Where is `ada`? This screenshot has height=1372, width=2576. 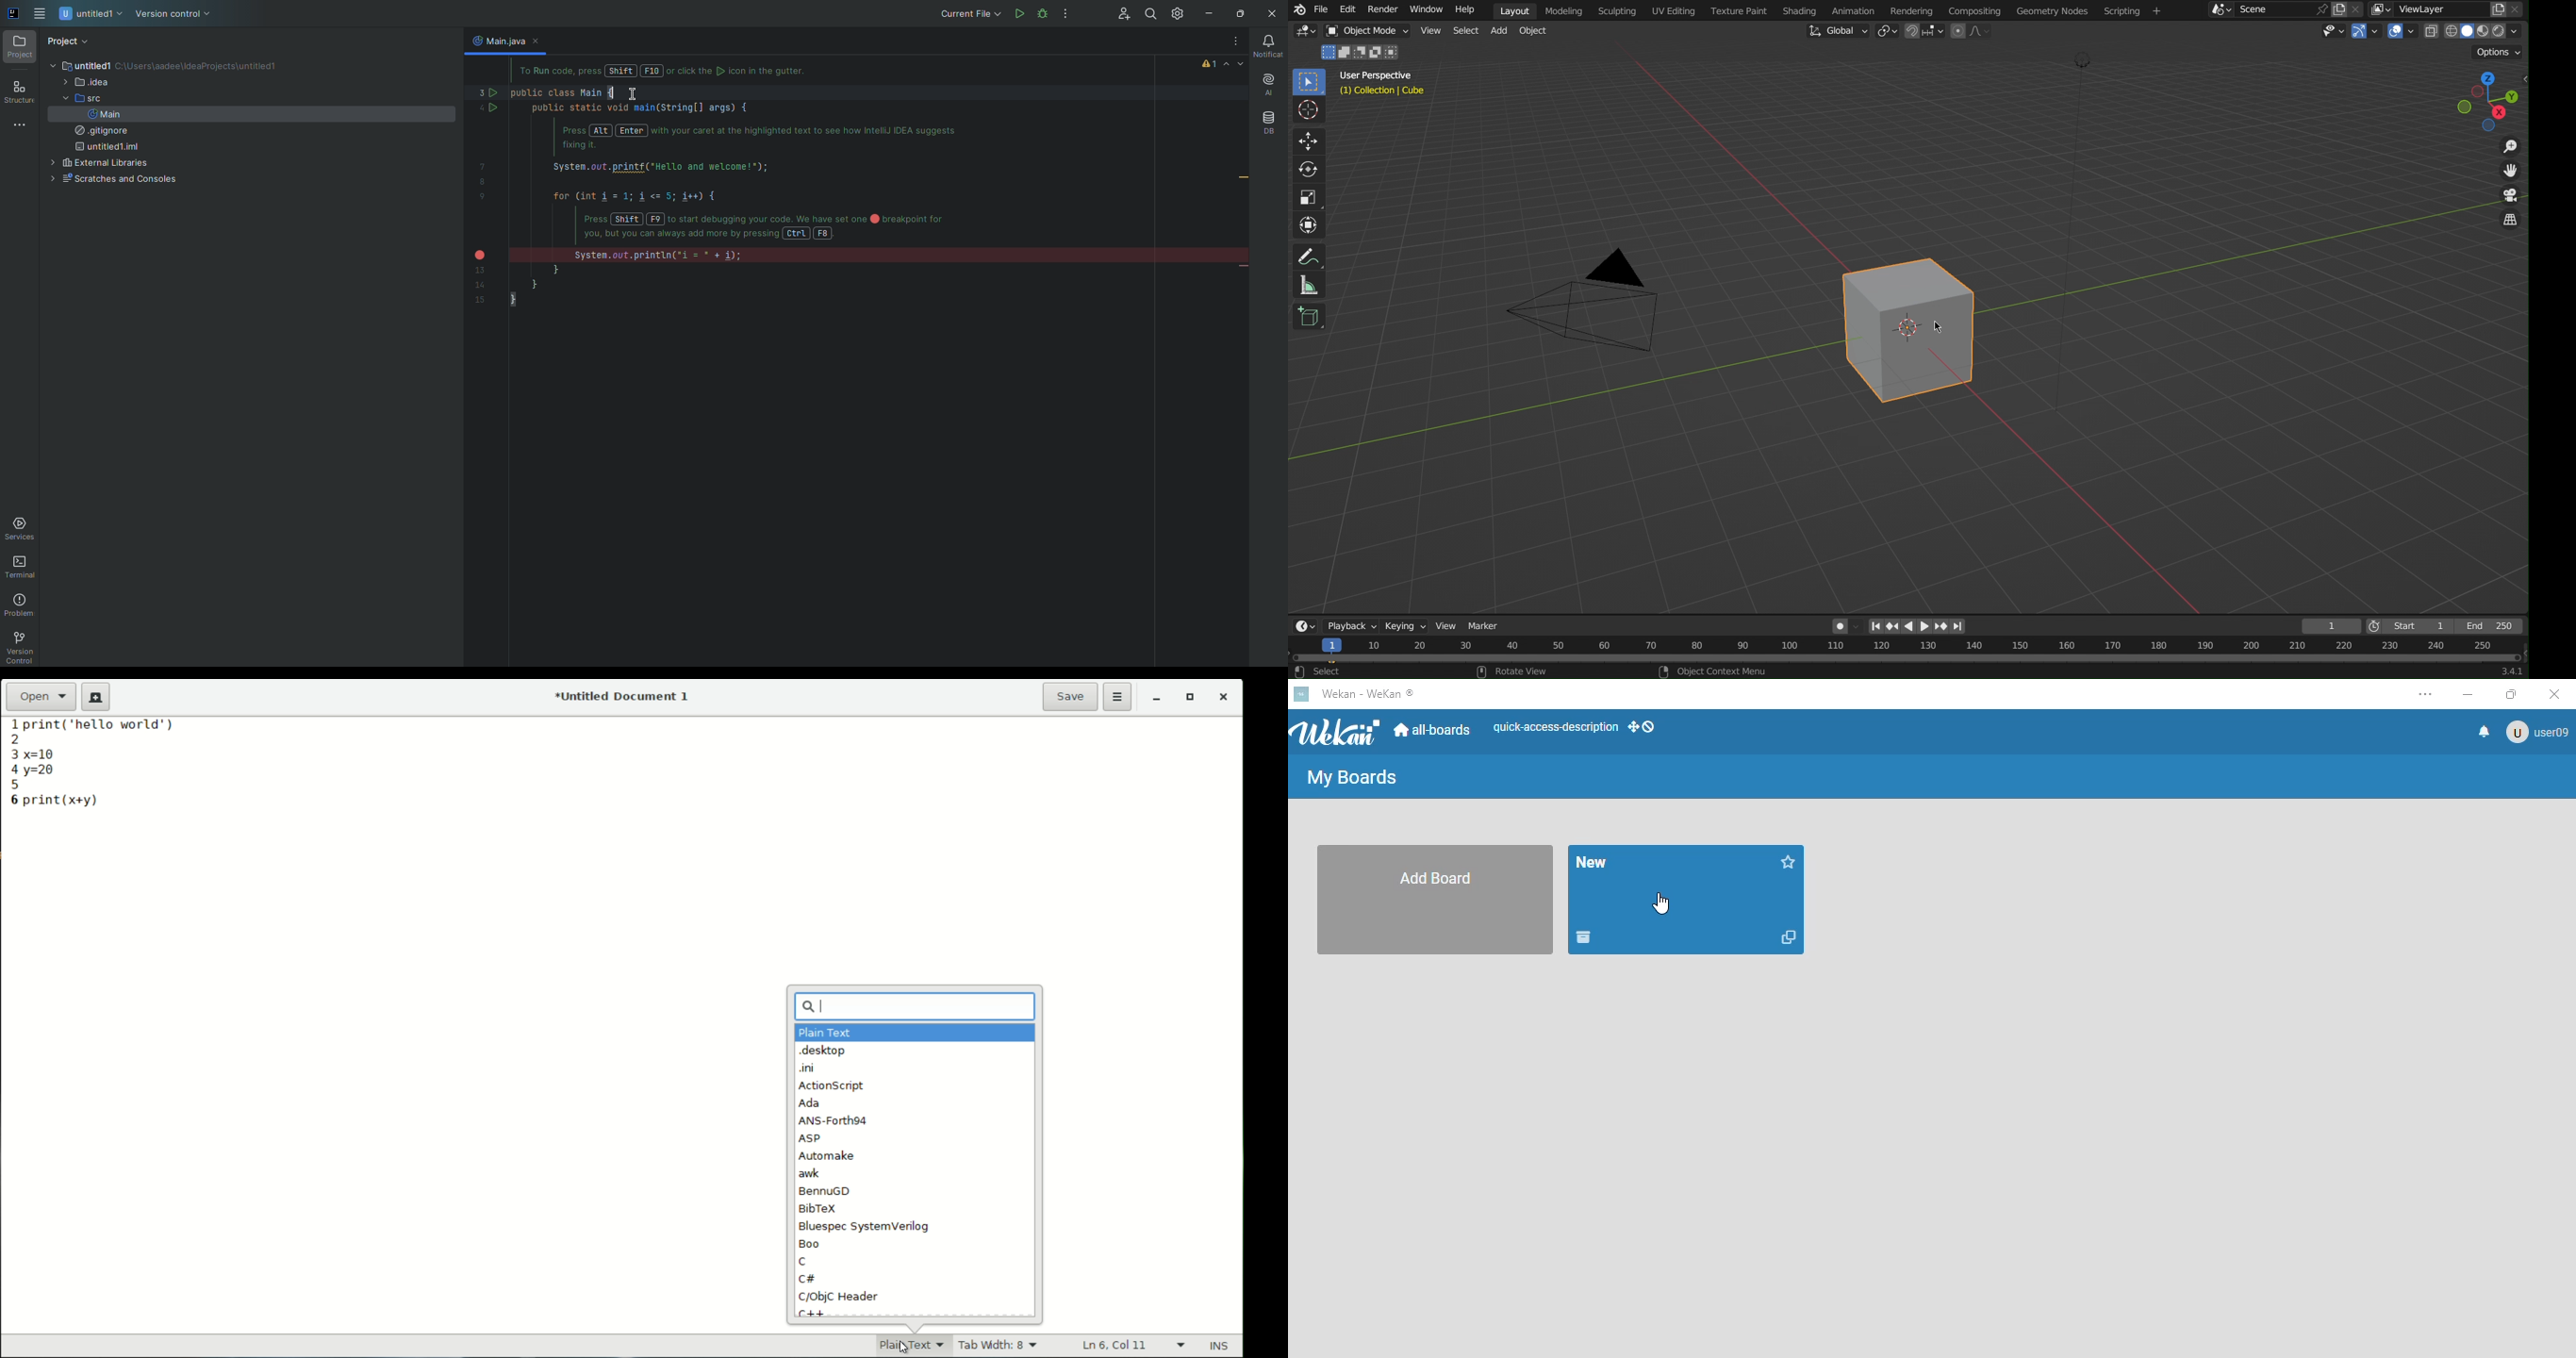
ada is located at coordinates (809, 1104).